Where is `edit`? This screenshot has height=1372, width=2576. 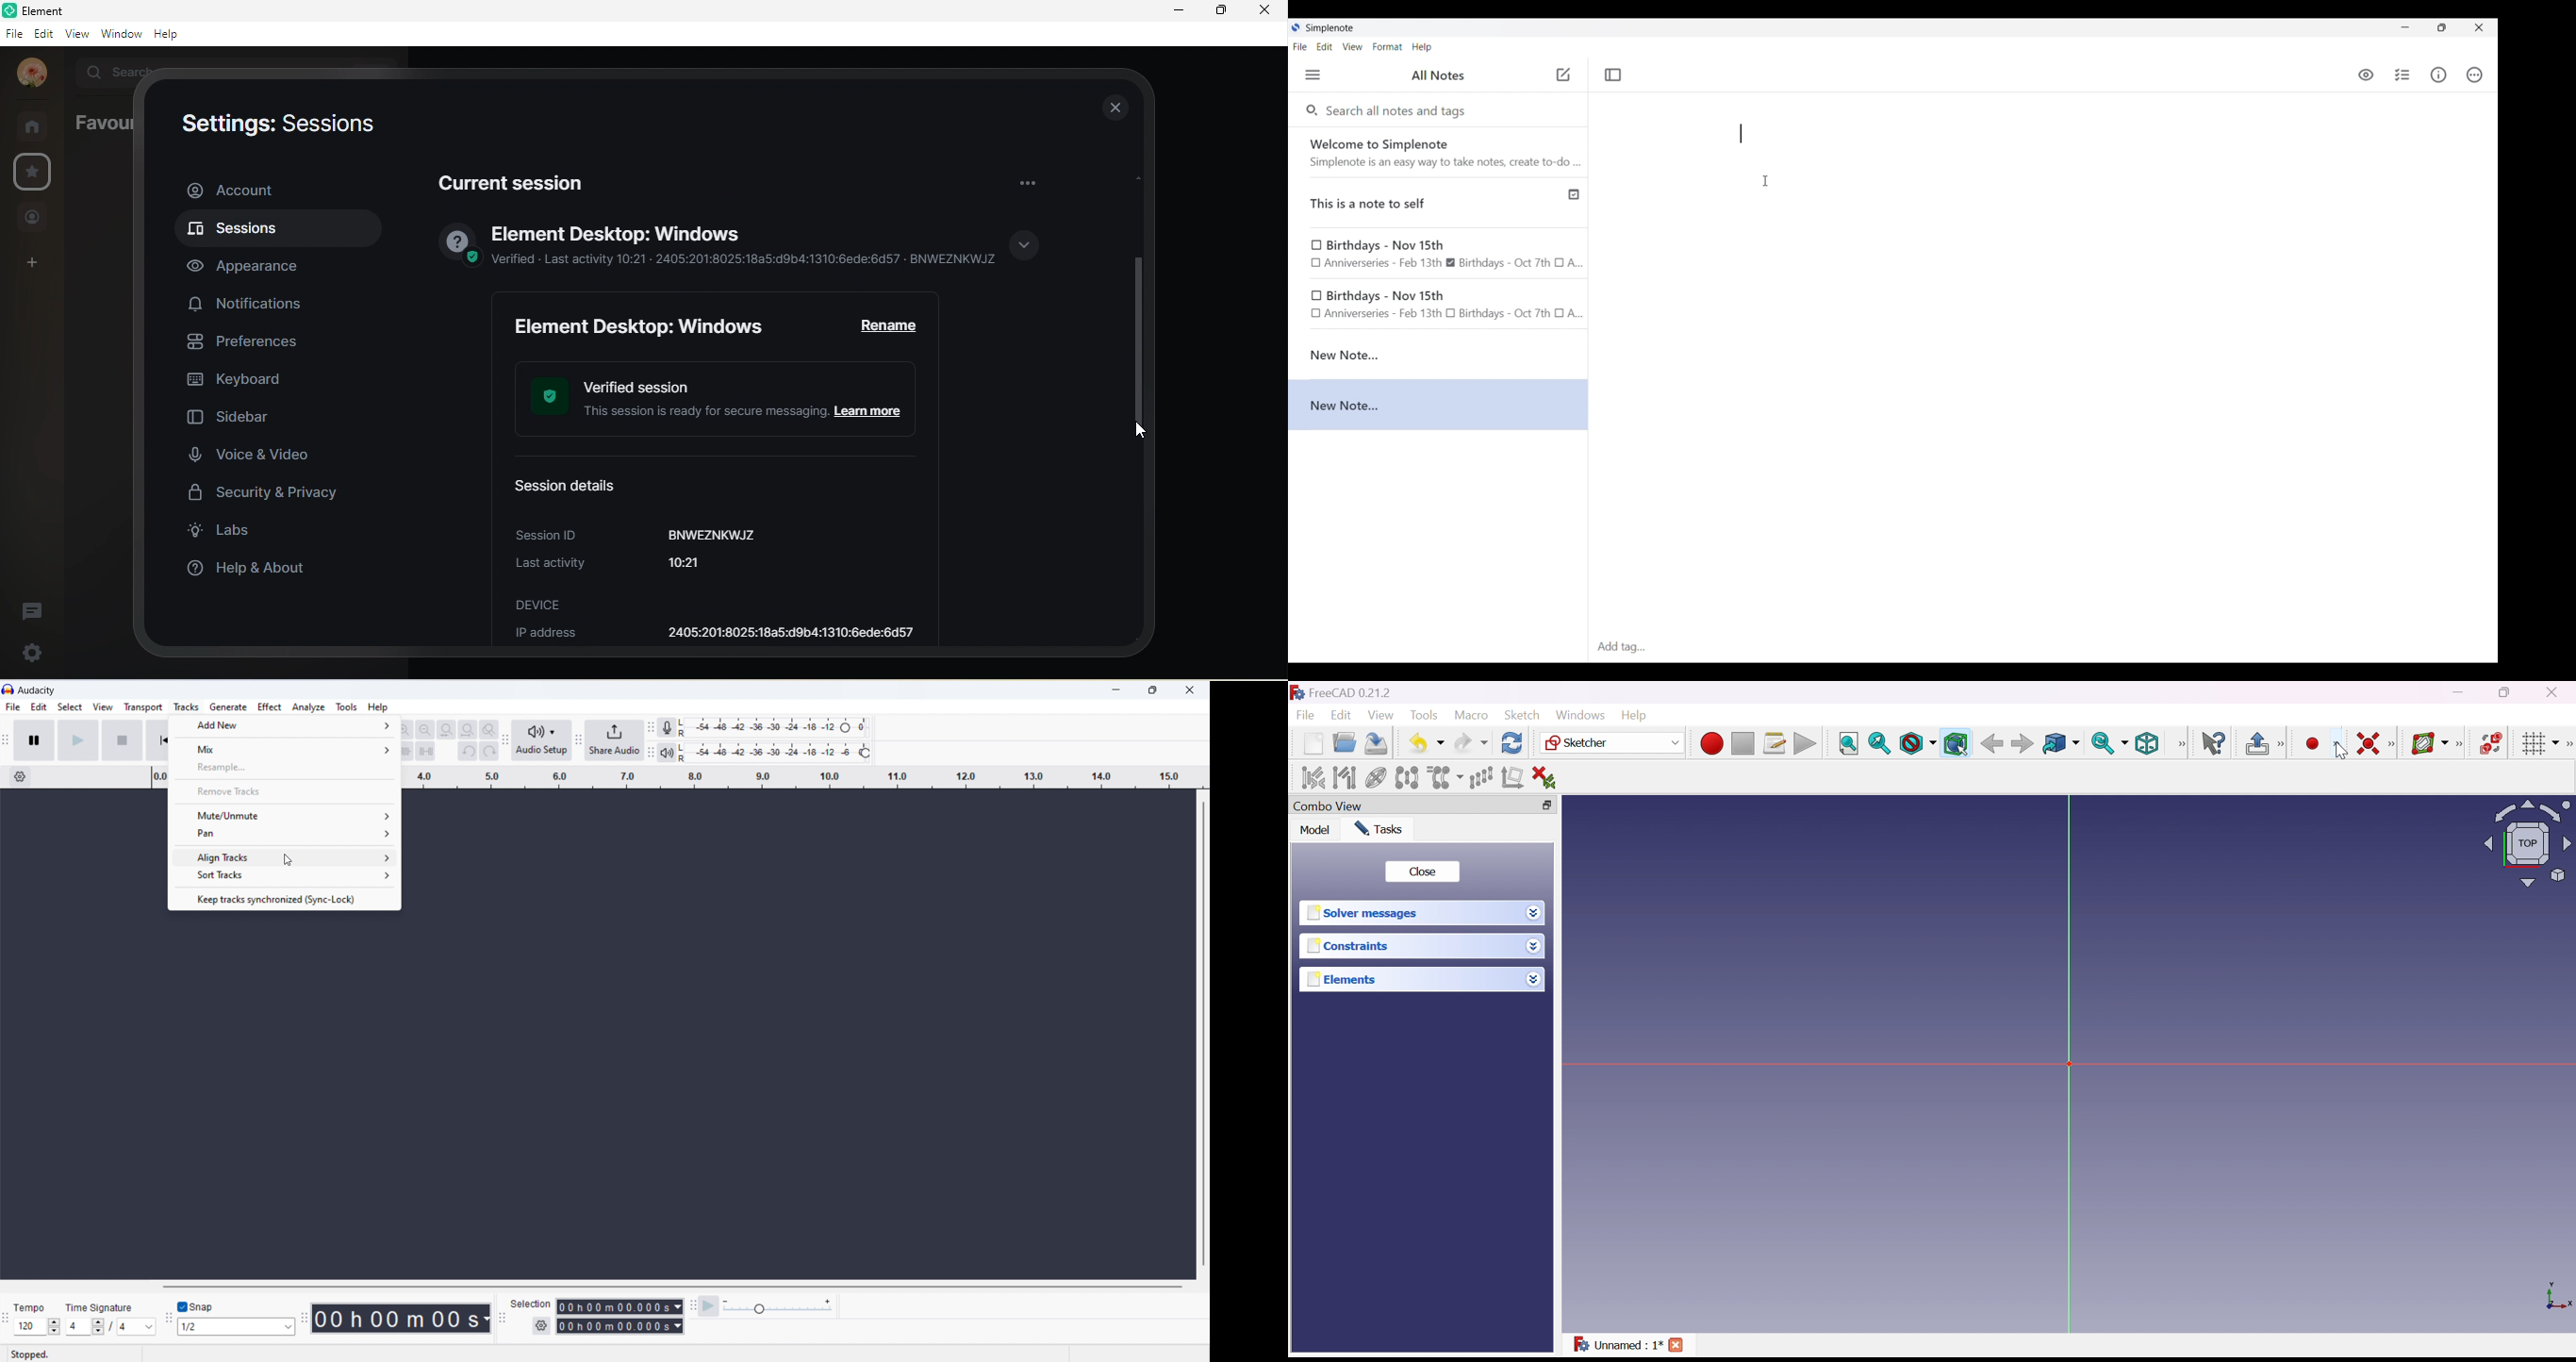 edit is located at coordinates (39, 707).